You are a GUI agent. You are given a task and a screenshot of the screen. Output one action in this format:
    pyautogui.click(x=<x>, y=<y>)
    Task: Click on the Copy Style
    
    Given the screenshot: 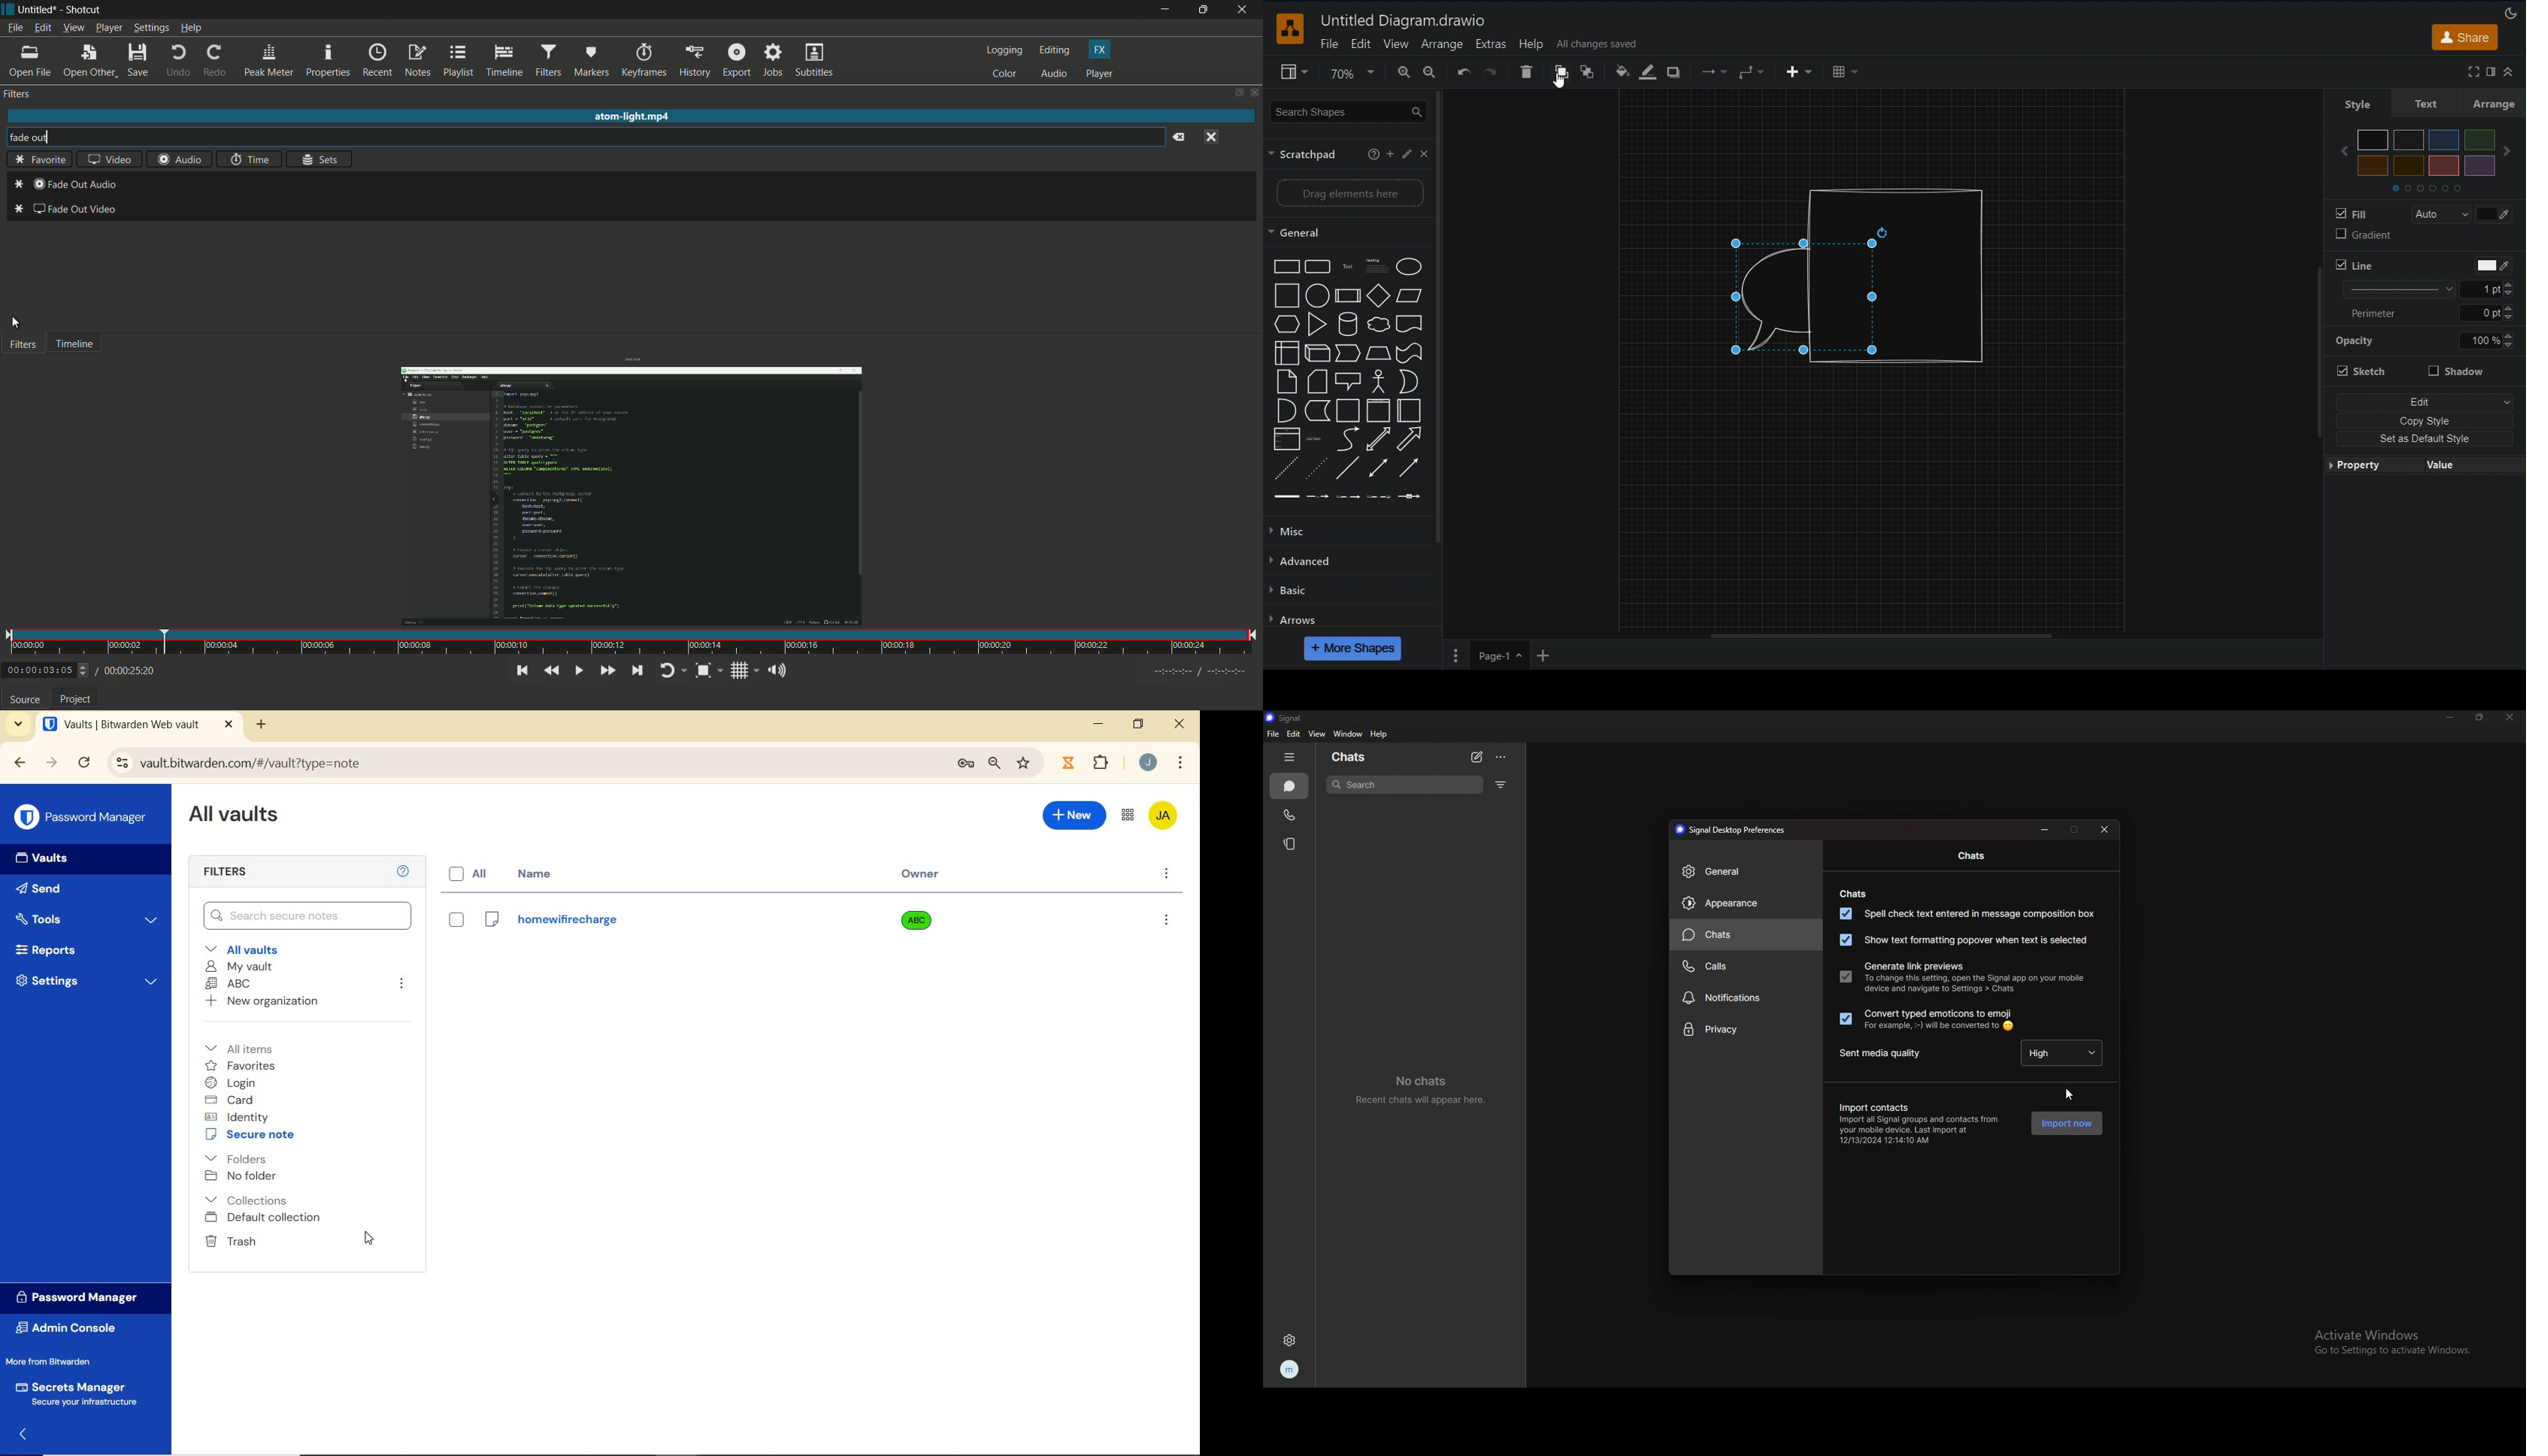 What is the action you would take?
    pyautogui.click(x=2425, y=420)
    